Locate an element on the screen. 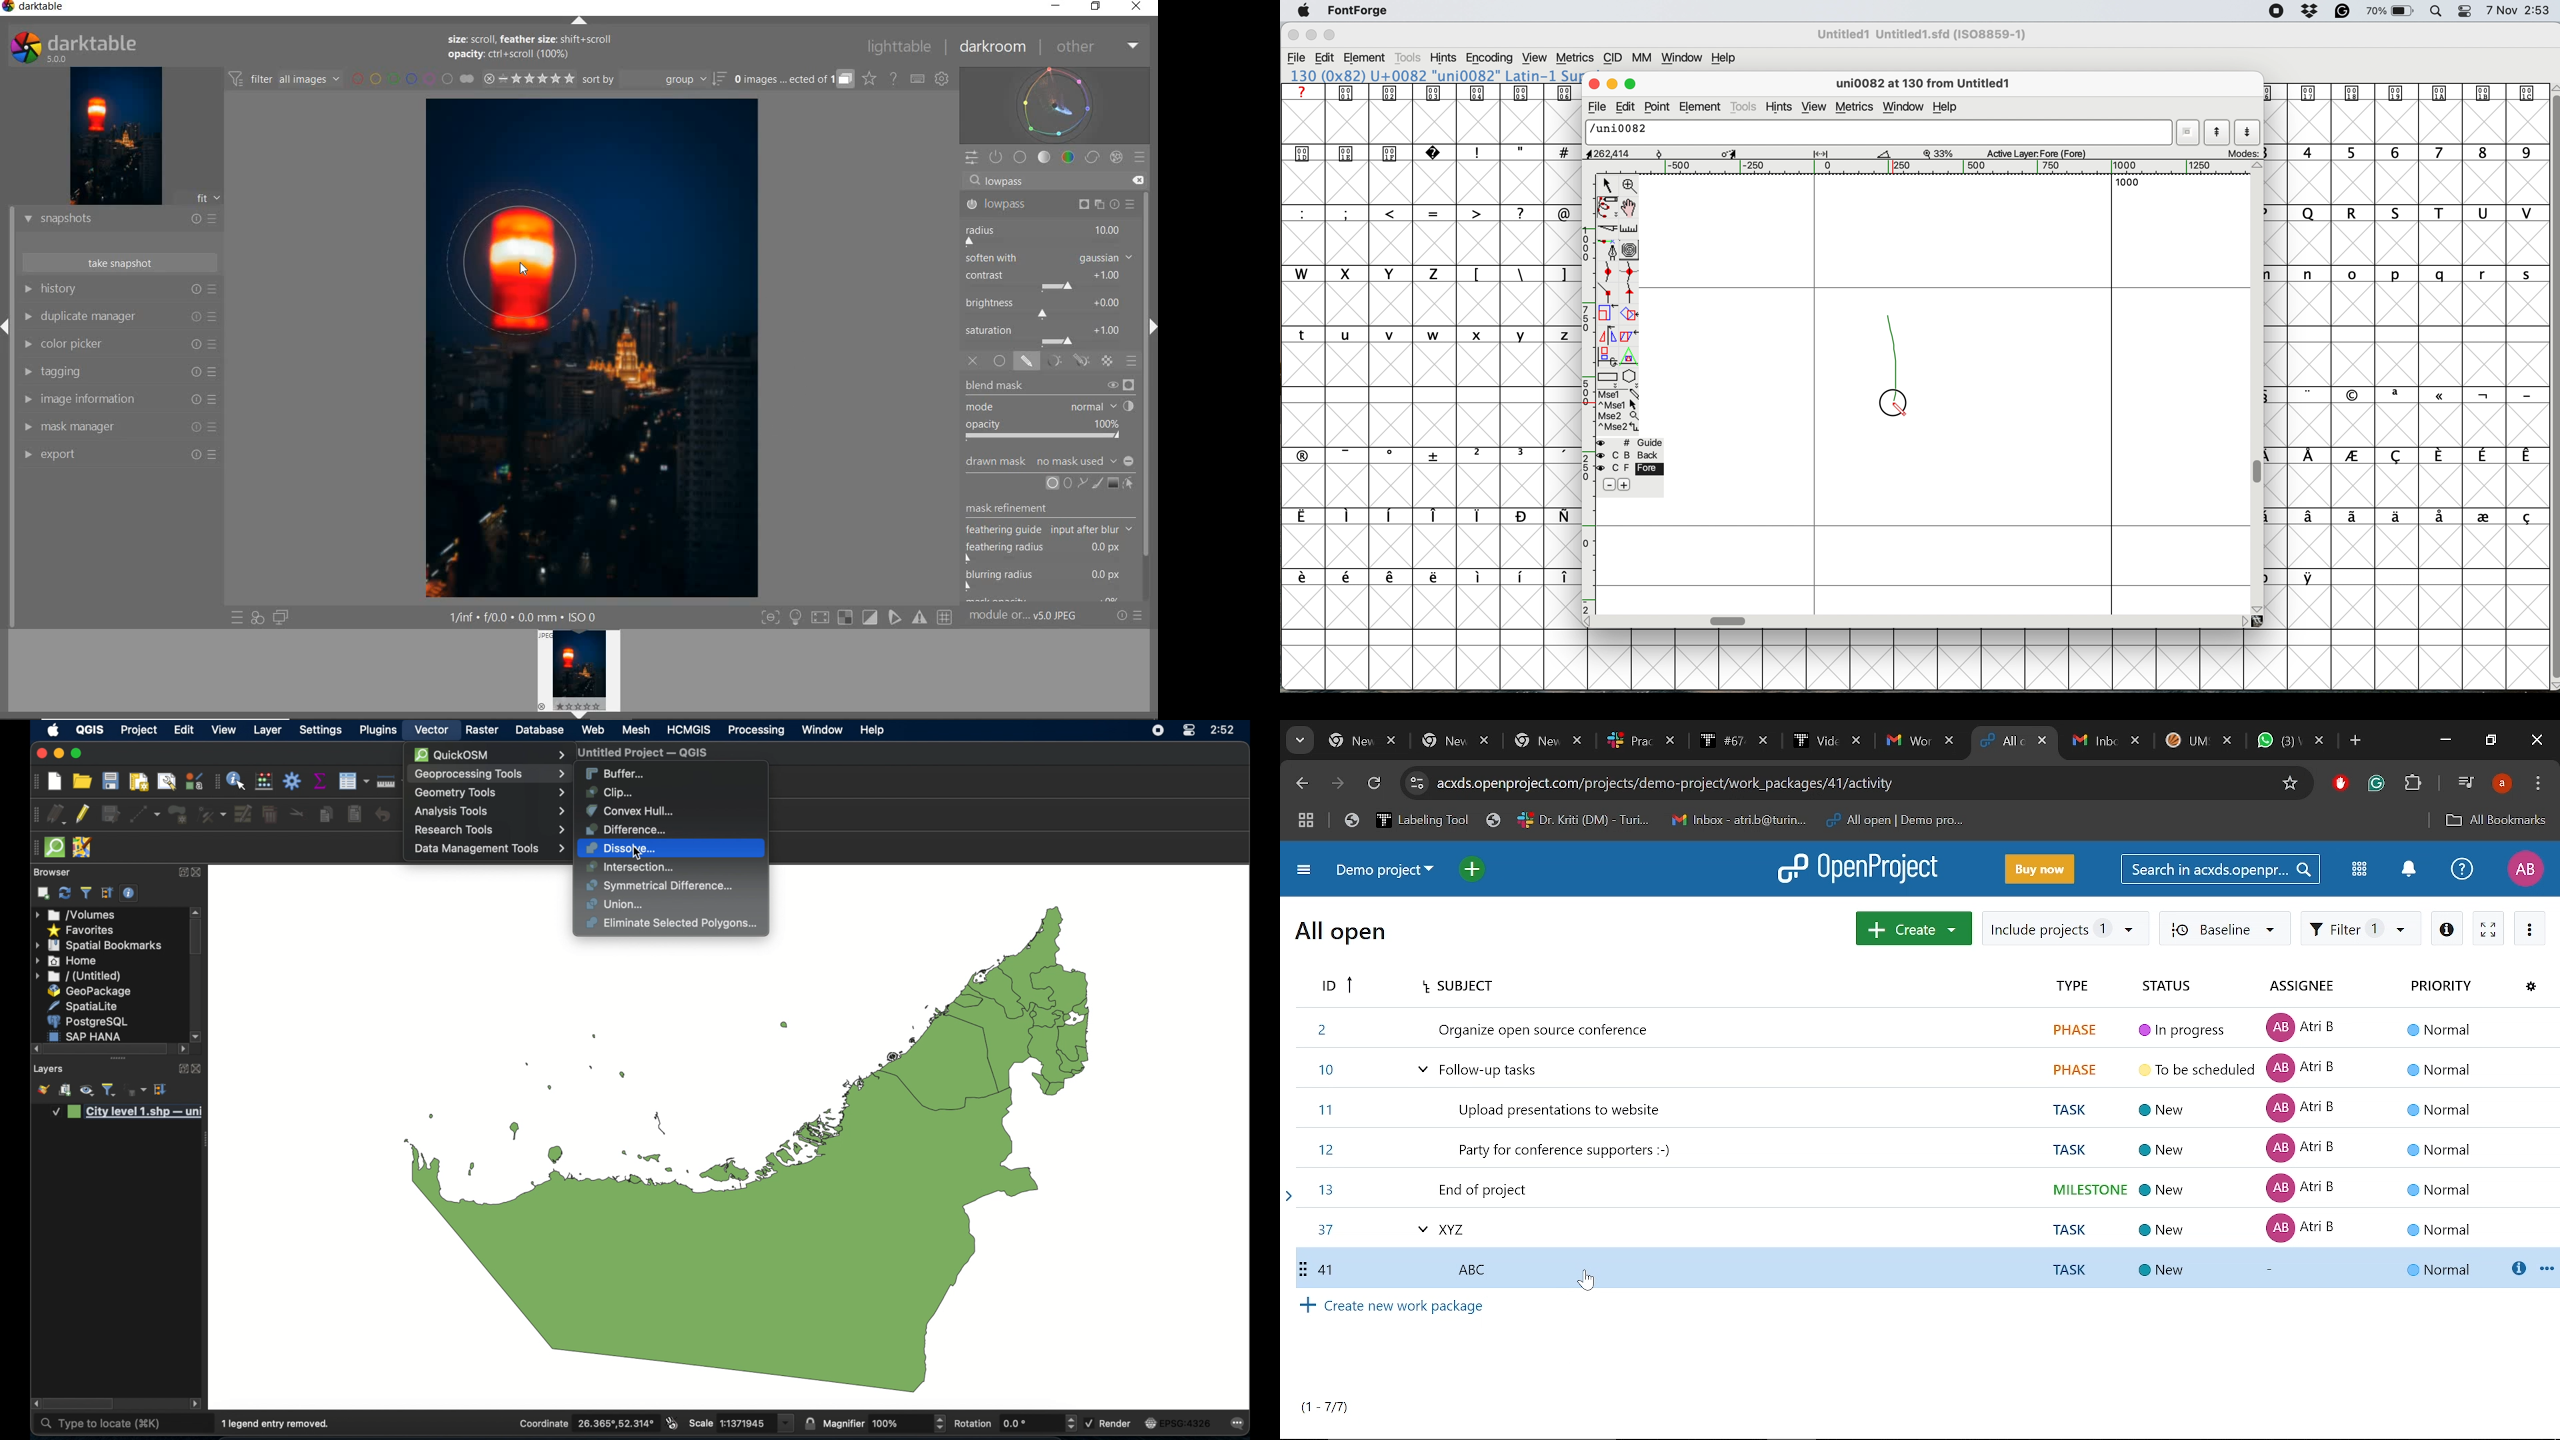  Add new tab is located at coordinates (2355, 742).